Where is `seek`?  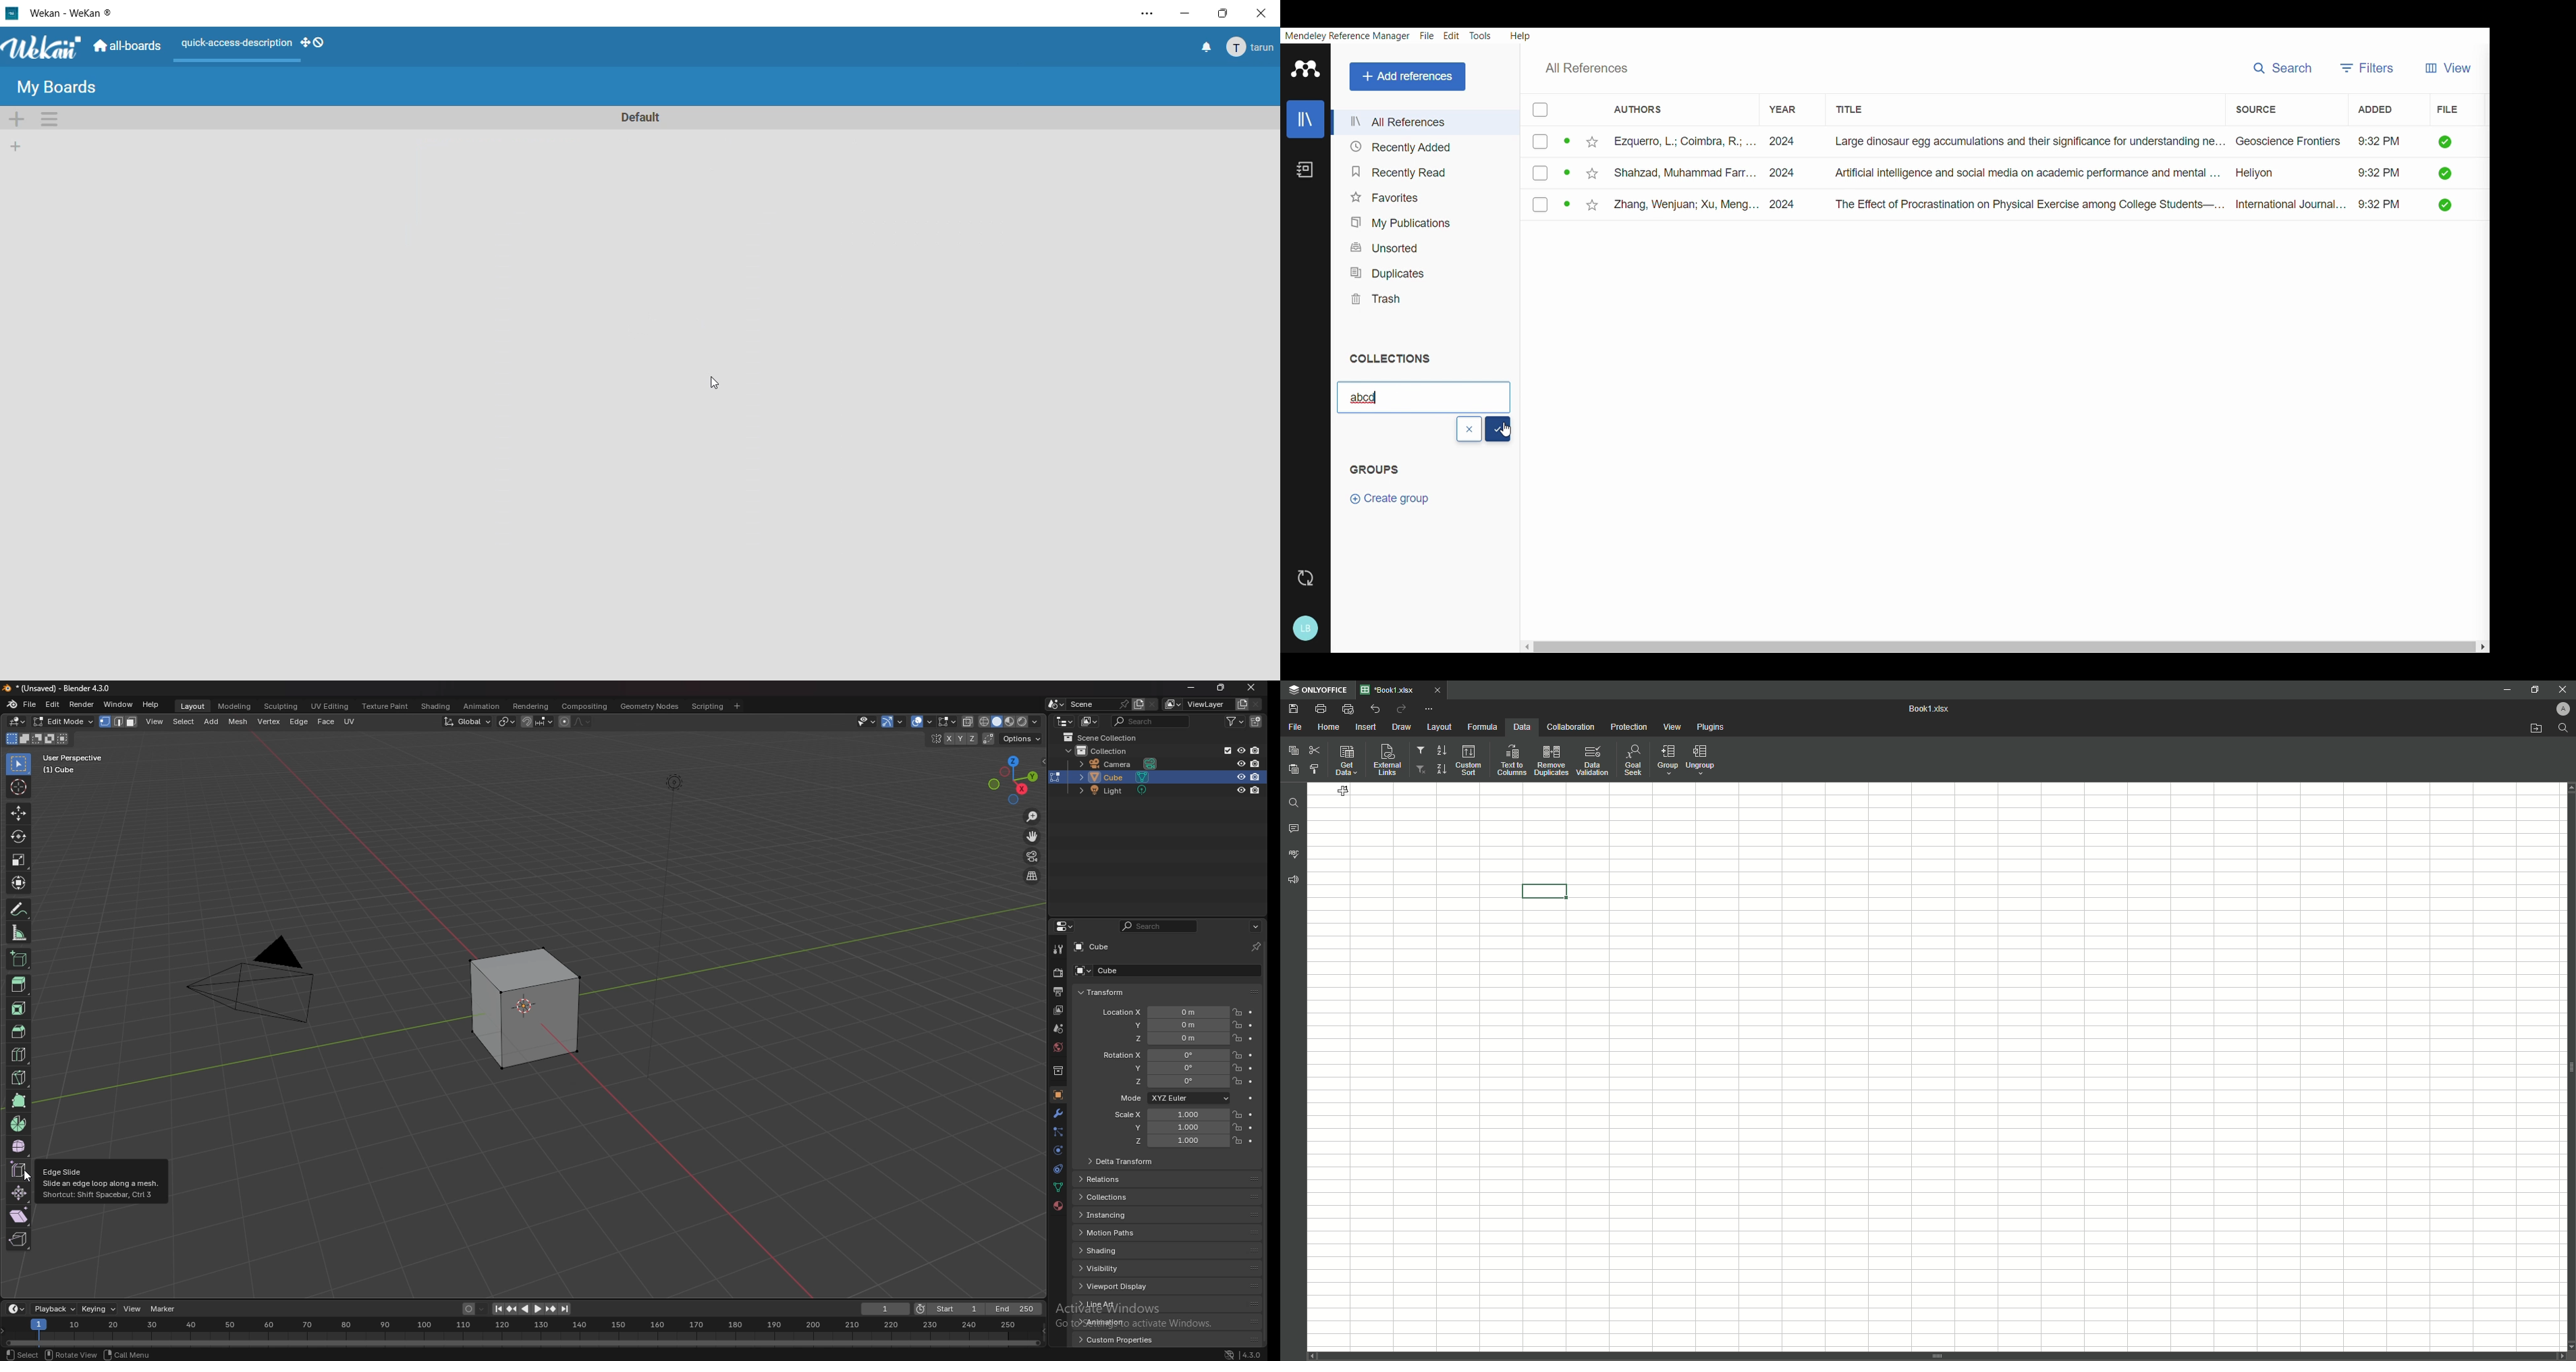
seek is located at coordinates (520, 1333).